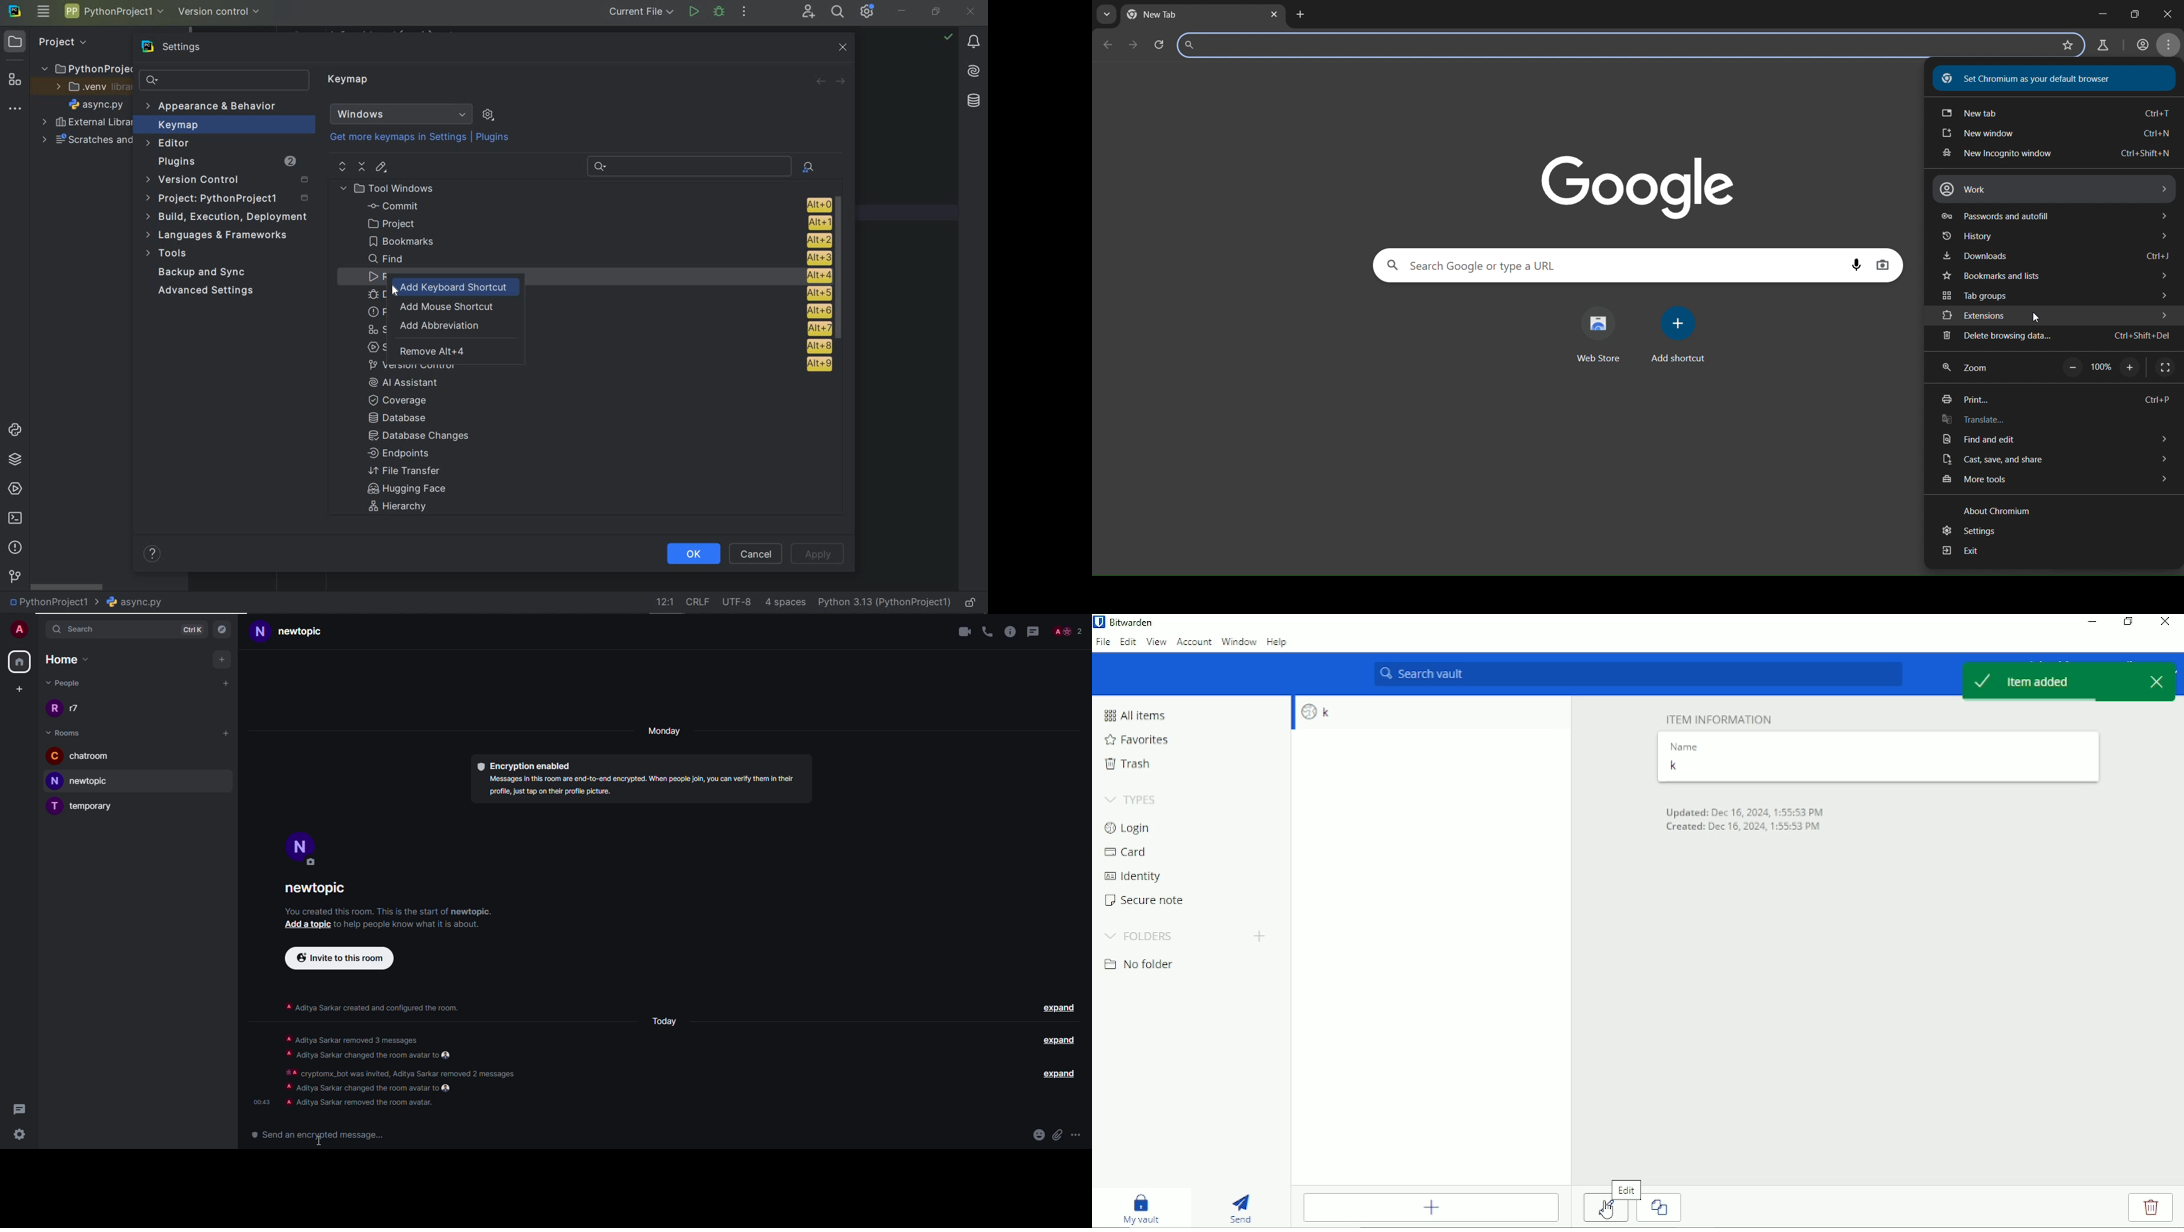  I want to click on voice search, so click(1857, 265).